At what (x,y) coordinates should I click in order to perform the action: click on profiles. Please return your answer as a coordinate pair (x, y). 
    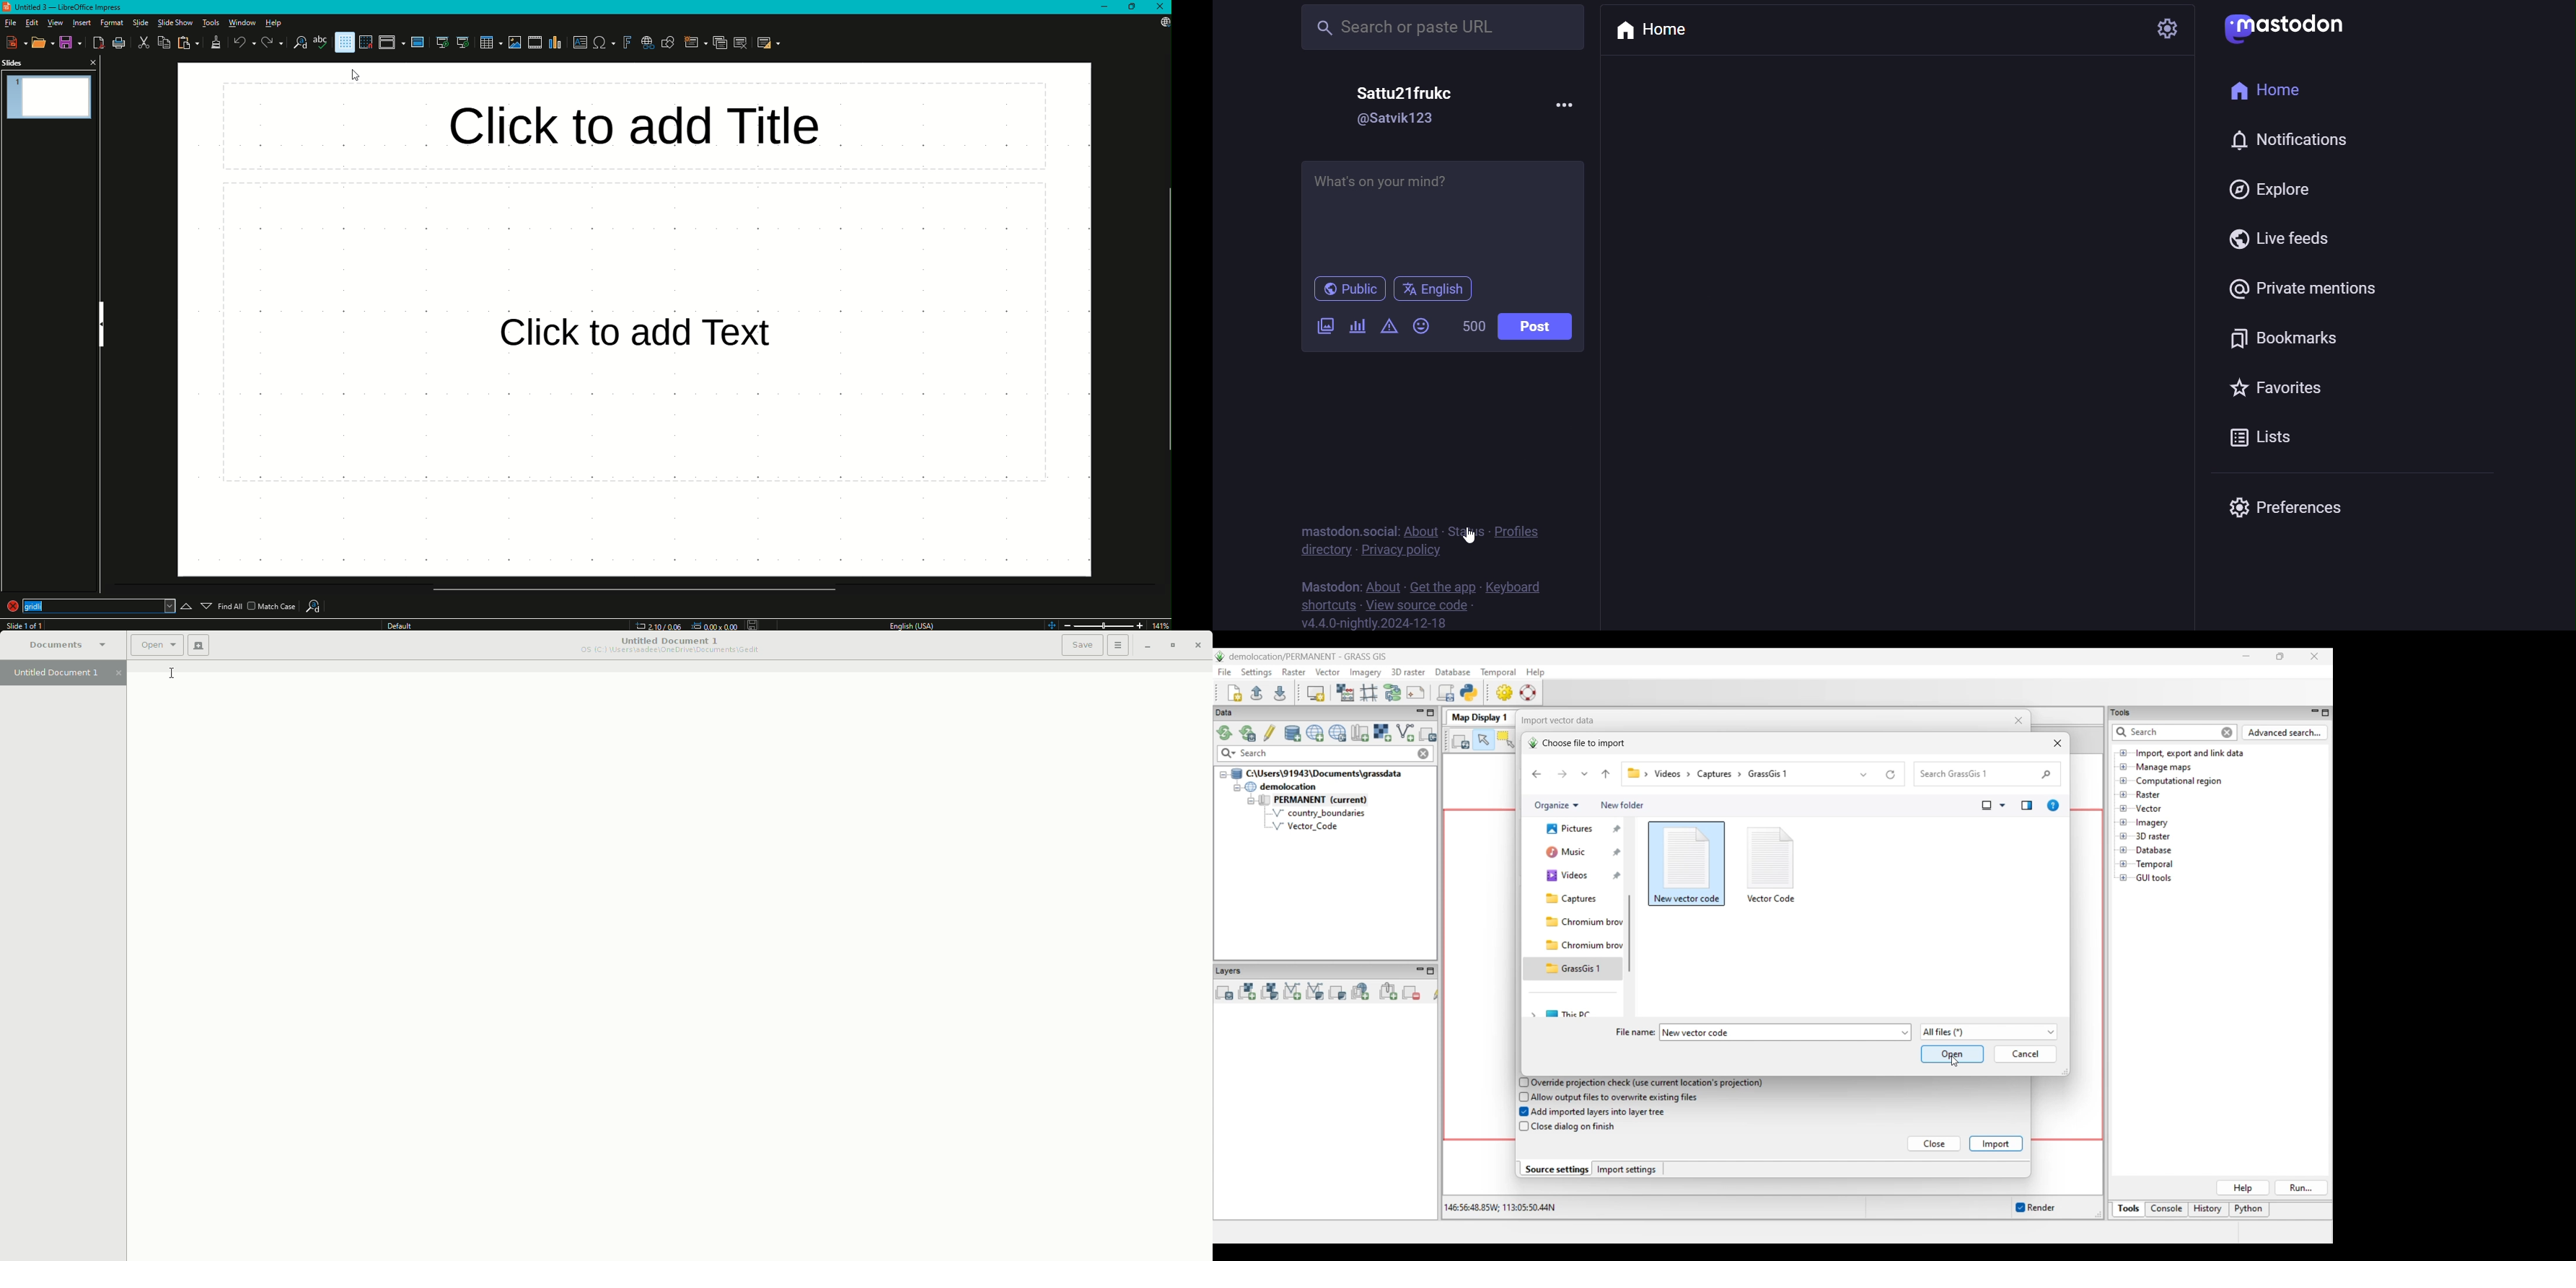
    Looking at the image, I should click on (1520, 533).